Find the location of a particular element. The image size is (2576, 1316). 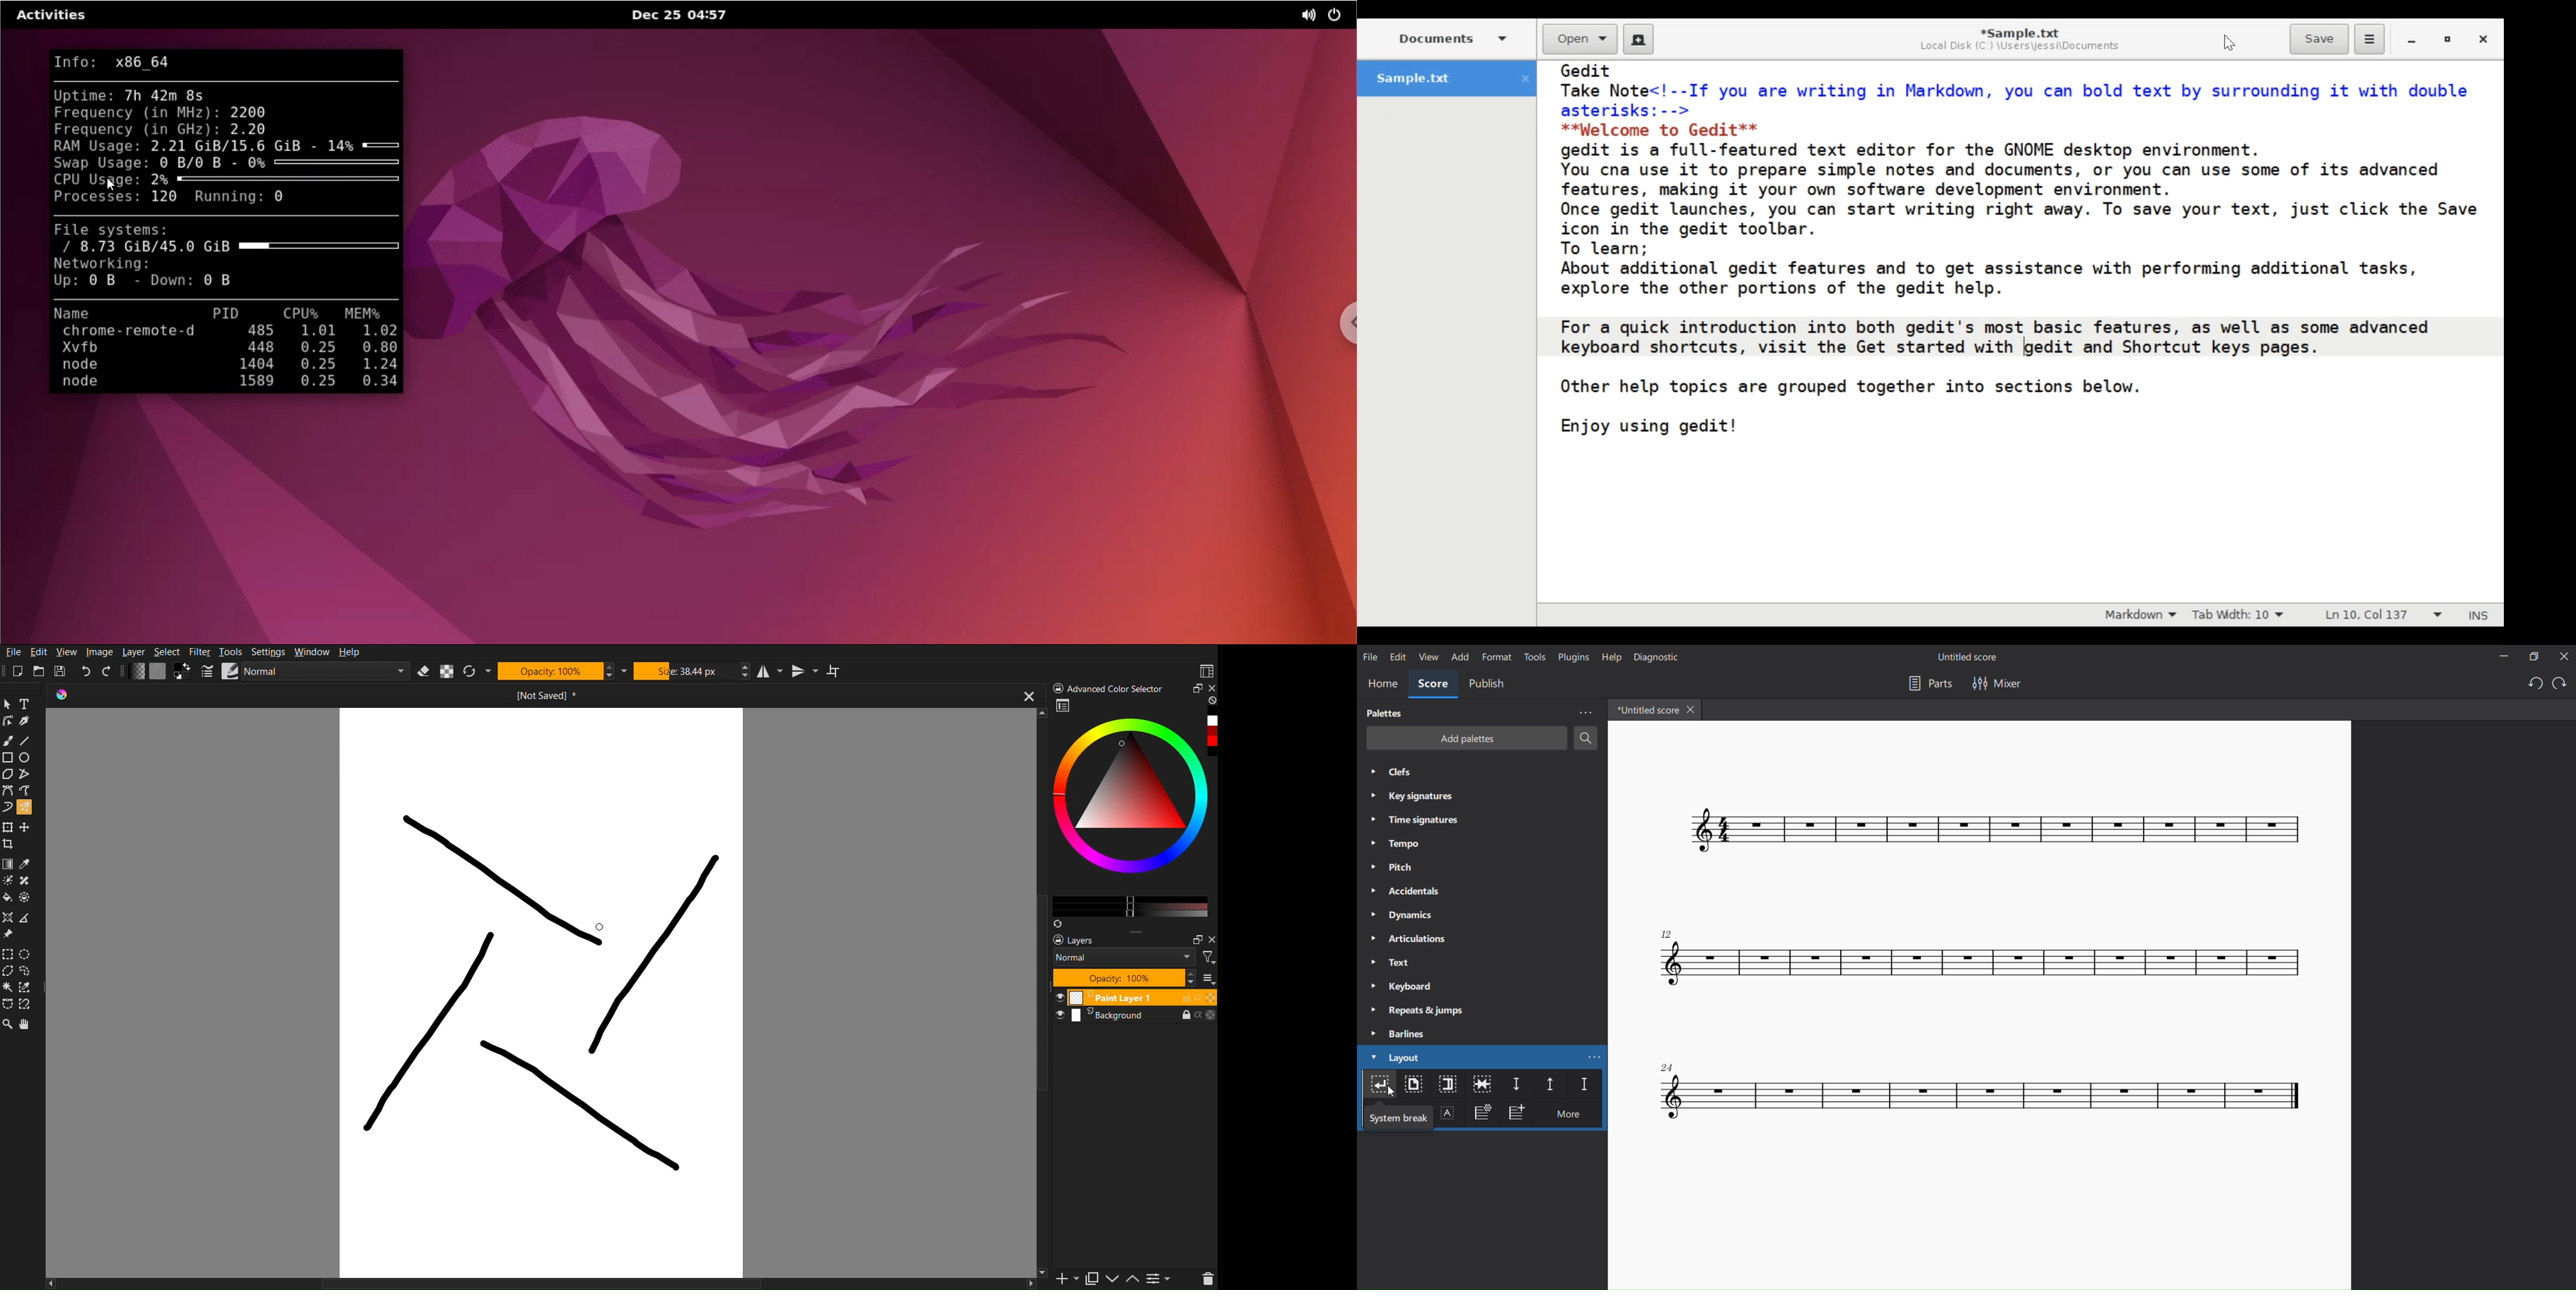

add is located at coordinates (1061, 1280).